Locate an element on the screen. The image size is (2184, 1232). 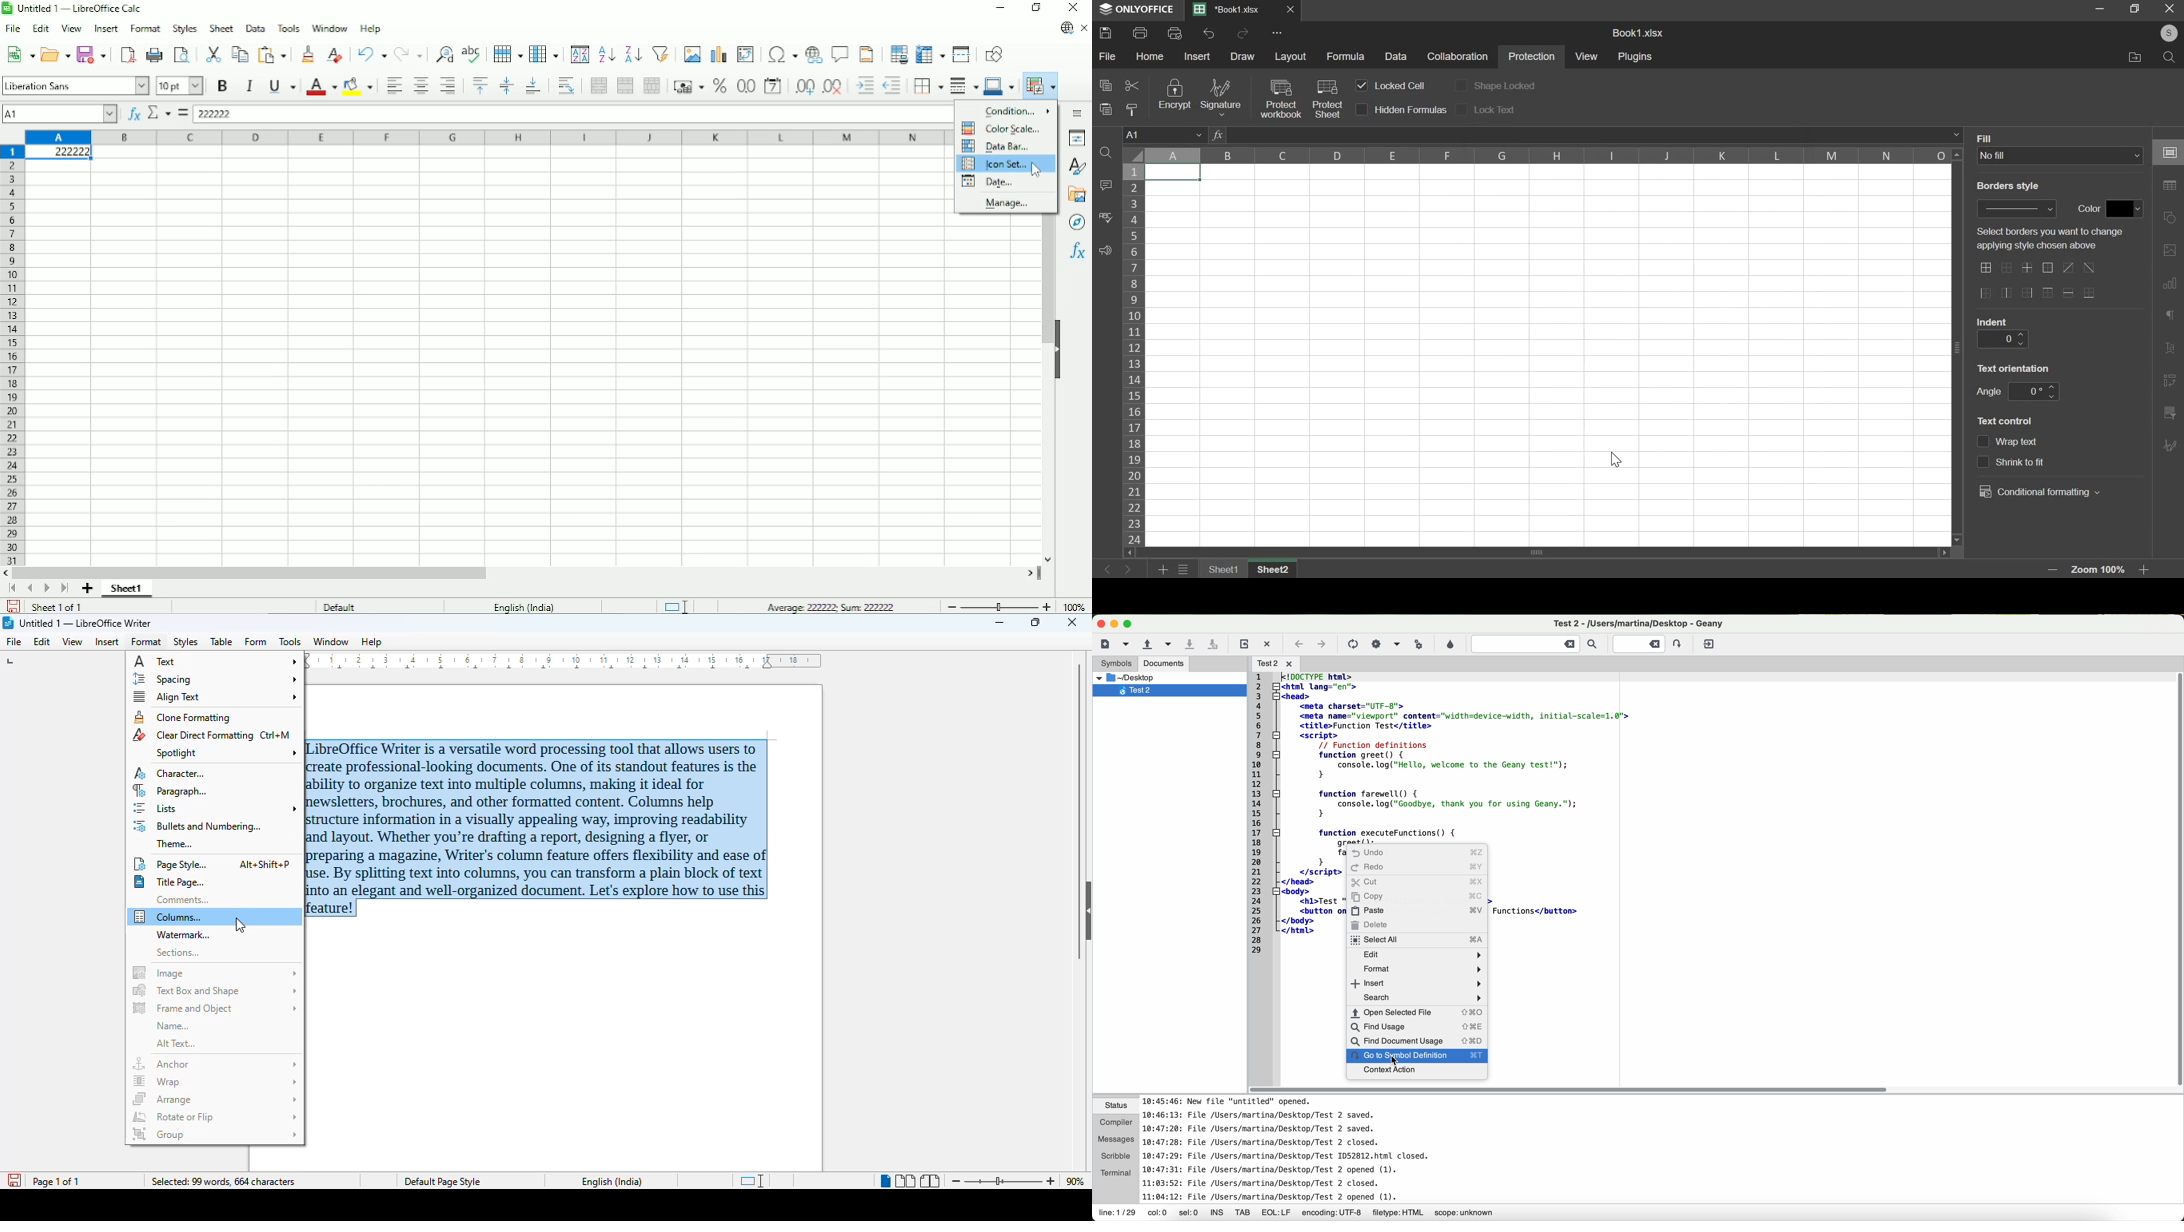
Zoom in/out is located at coordinates (998, 606).